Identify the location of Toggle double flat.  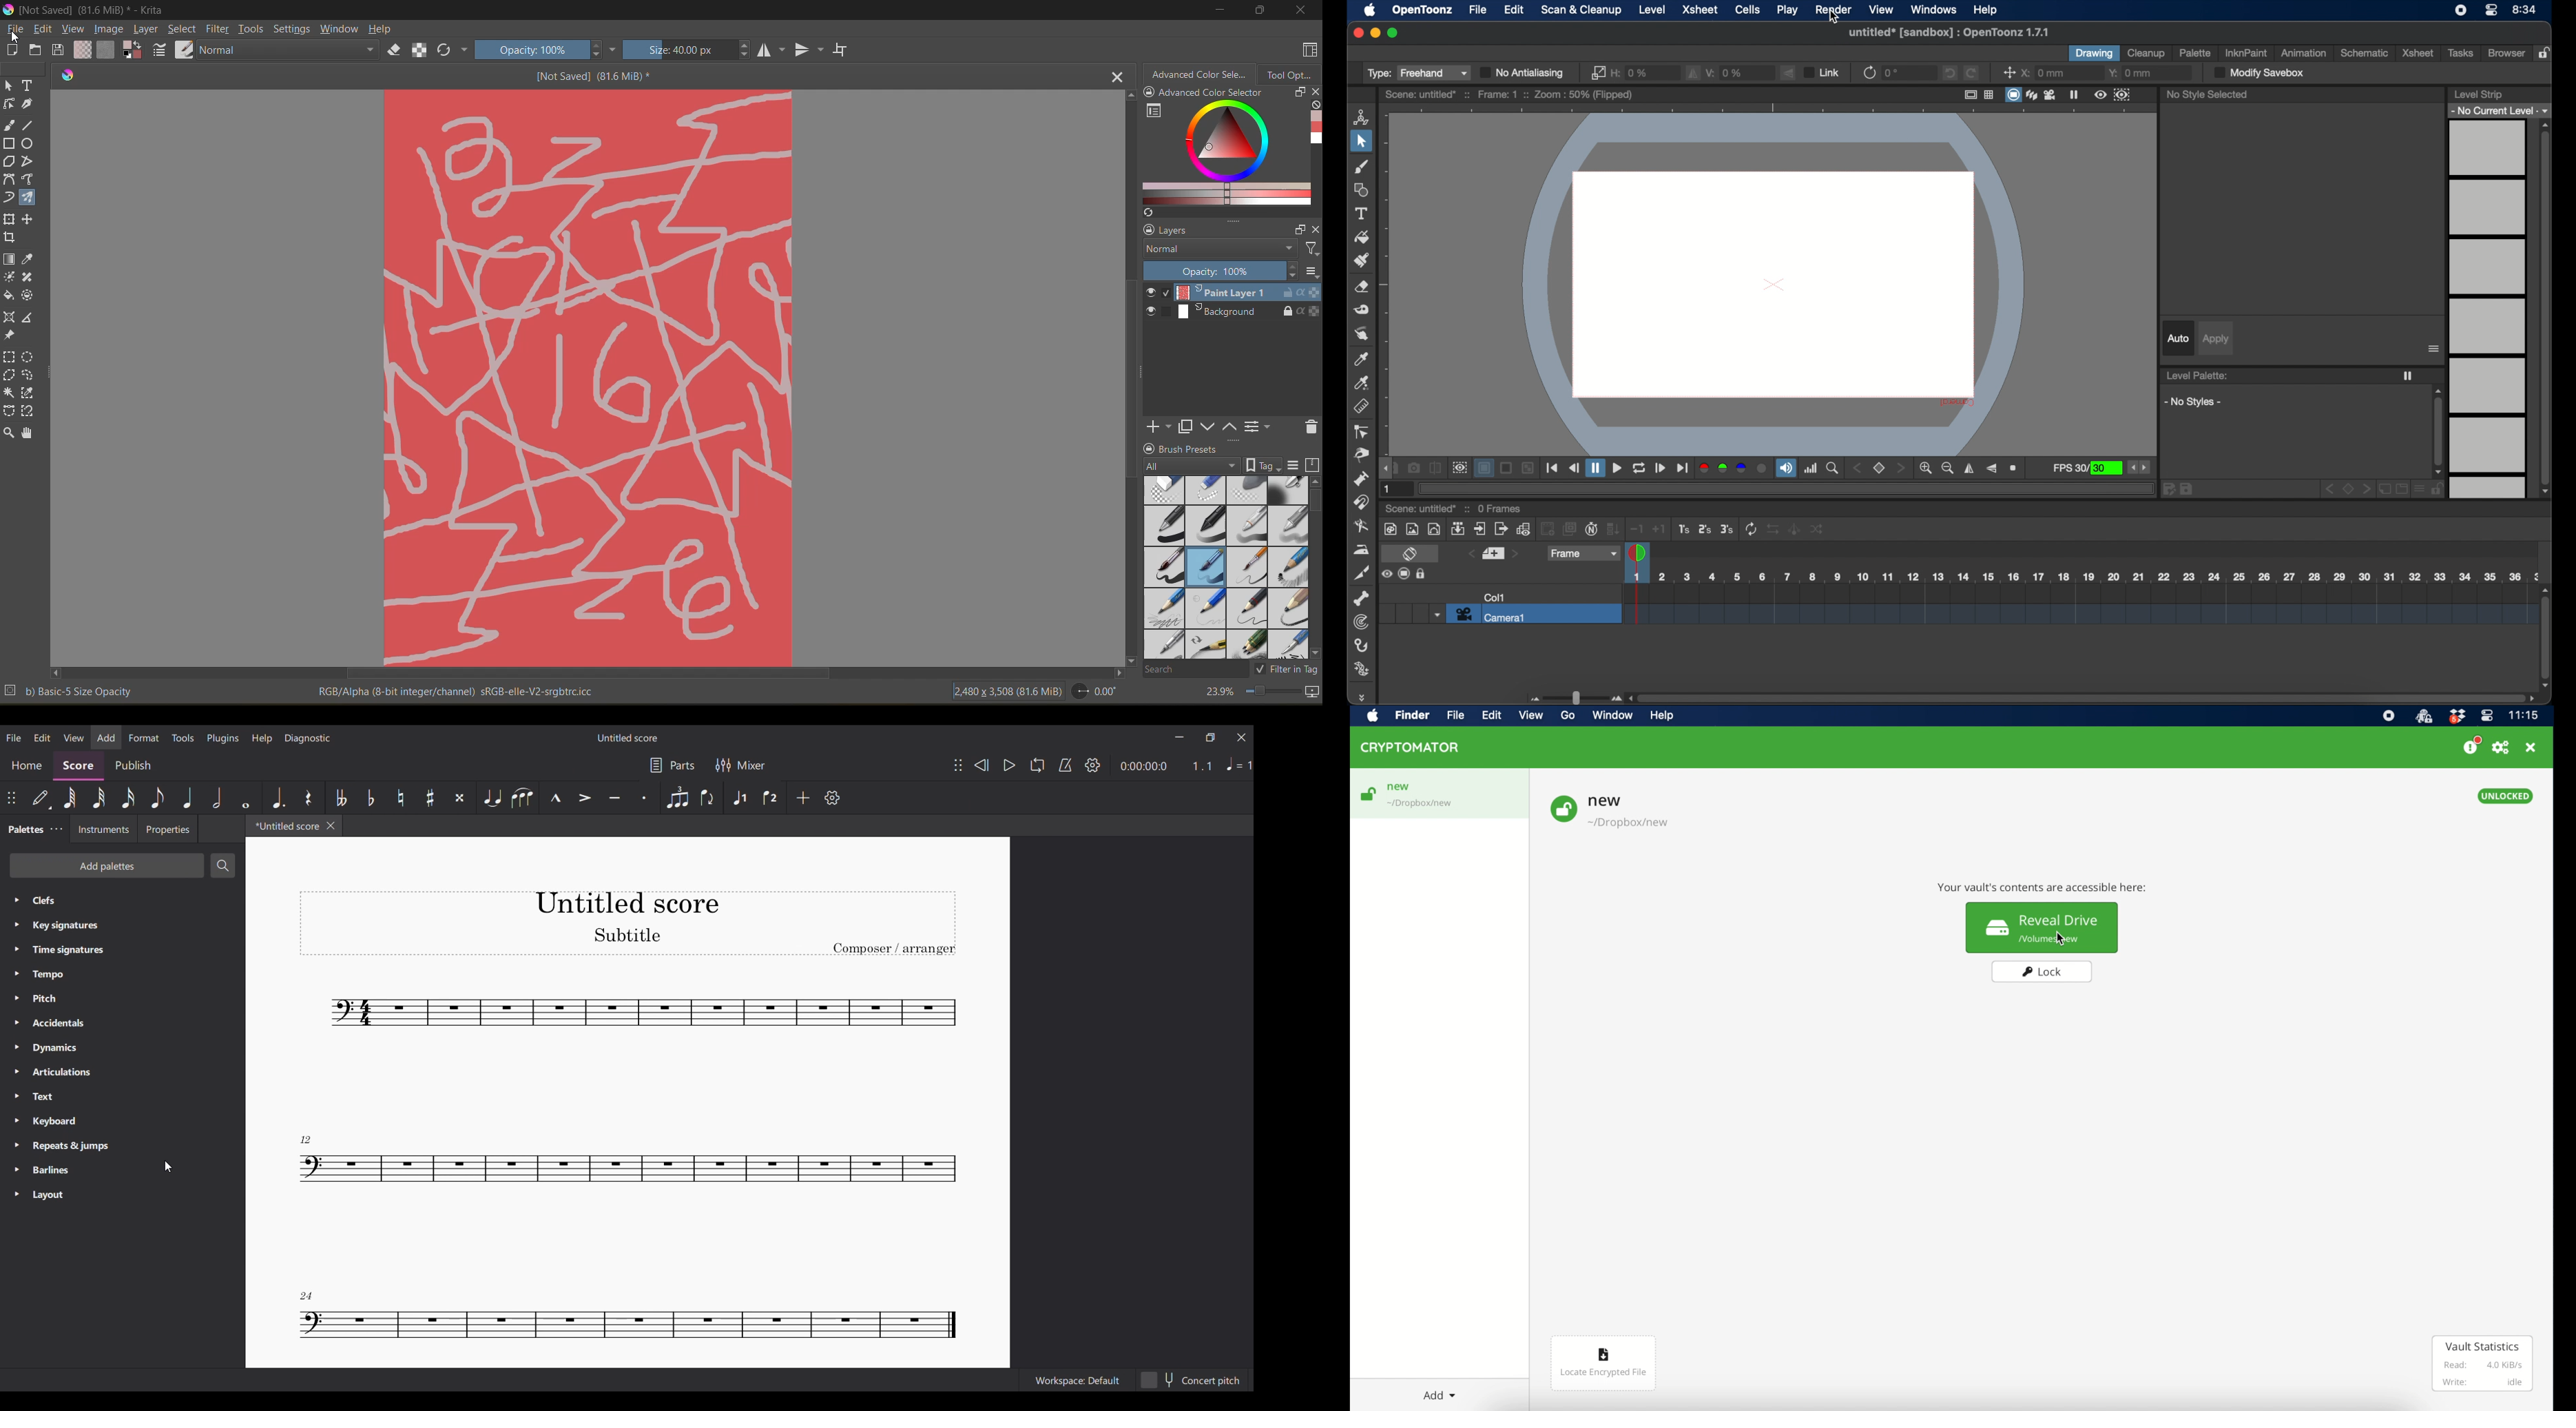
(556, 798).